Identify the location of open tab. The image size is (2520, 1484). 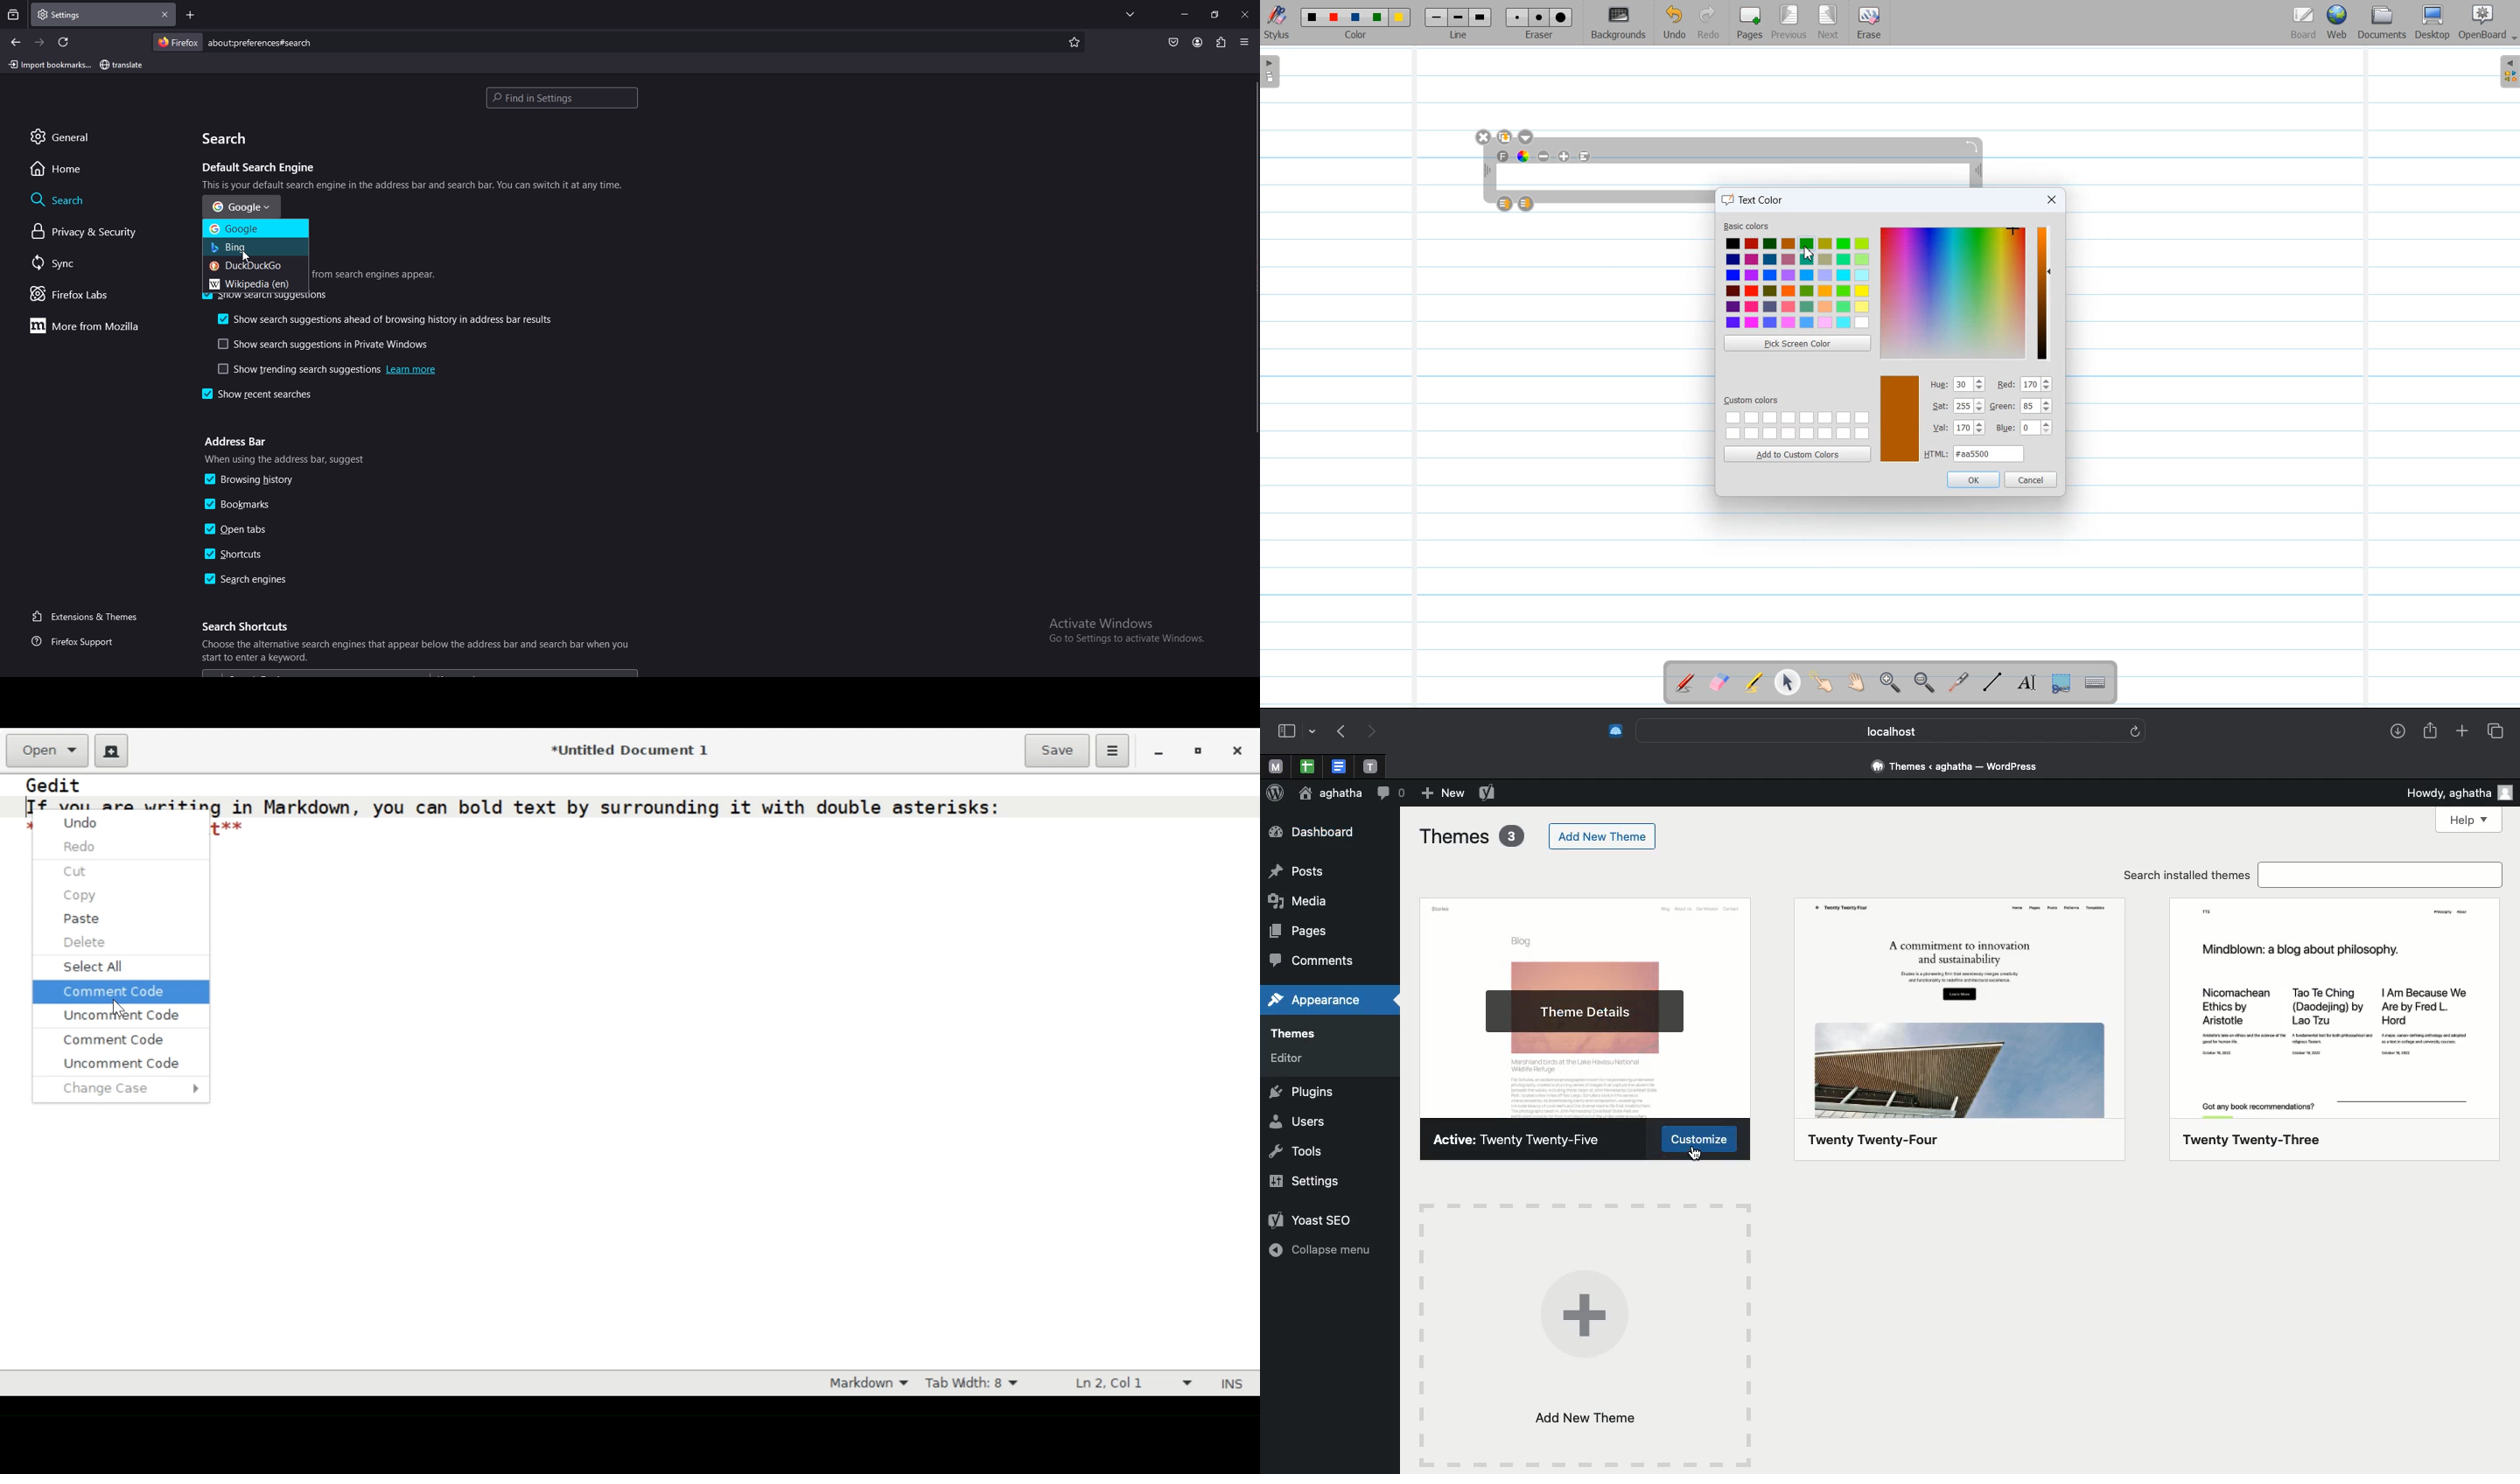
(1370, 767).